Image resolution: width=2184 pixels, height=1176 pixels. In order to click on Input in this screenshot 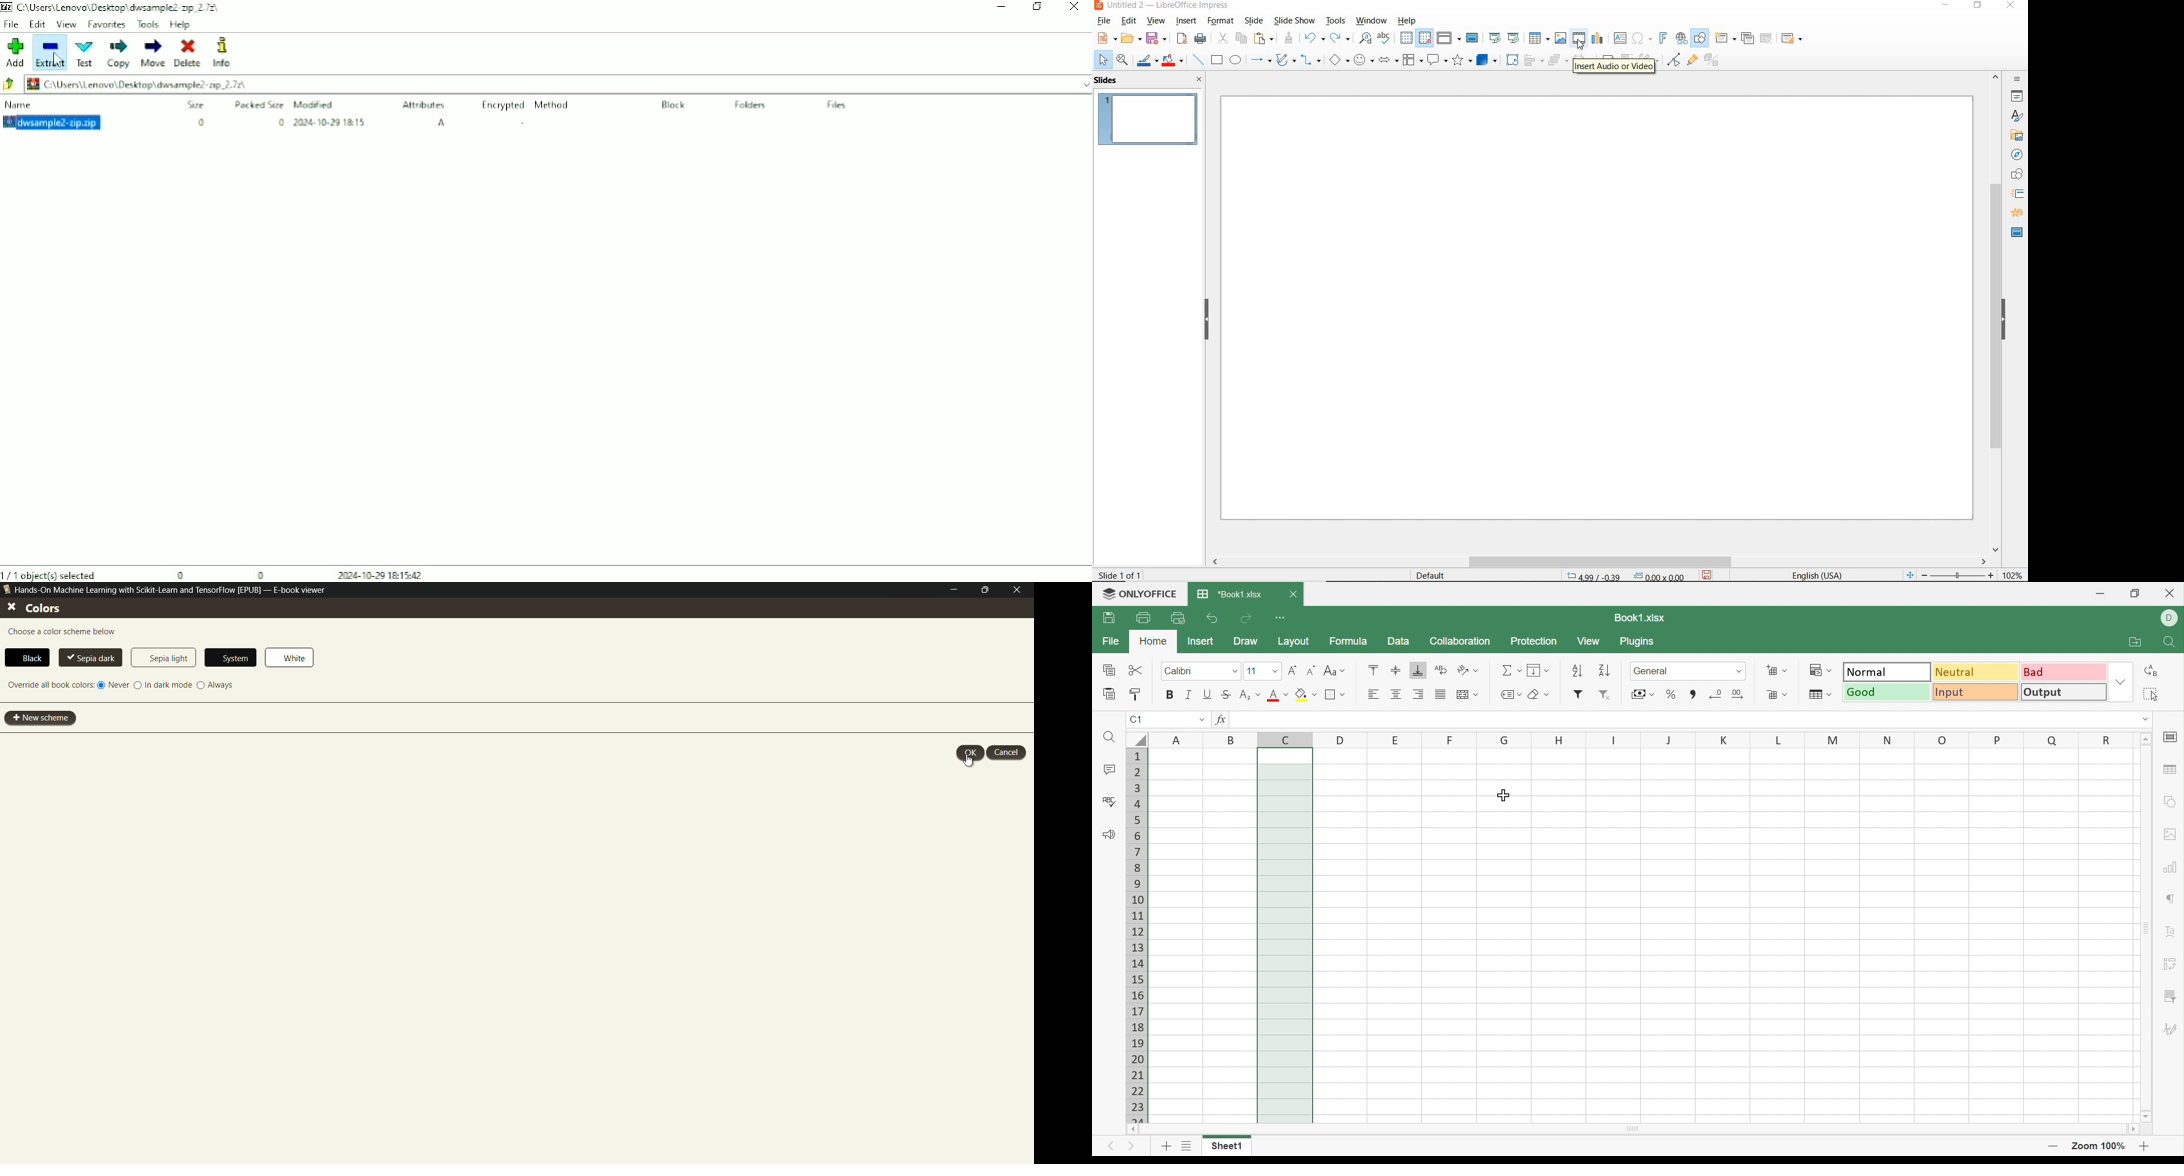, I will do `click(1977, 694)`.